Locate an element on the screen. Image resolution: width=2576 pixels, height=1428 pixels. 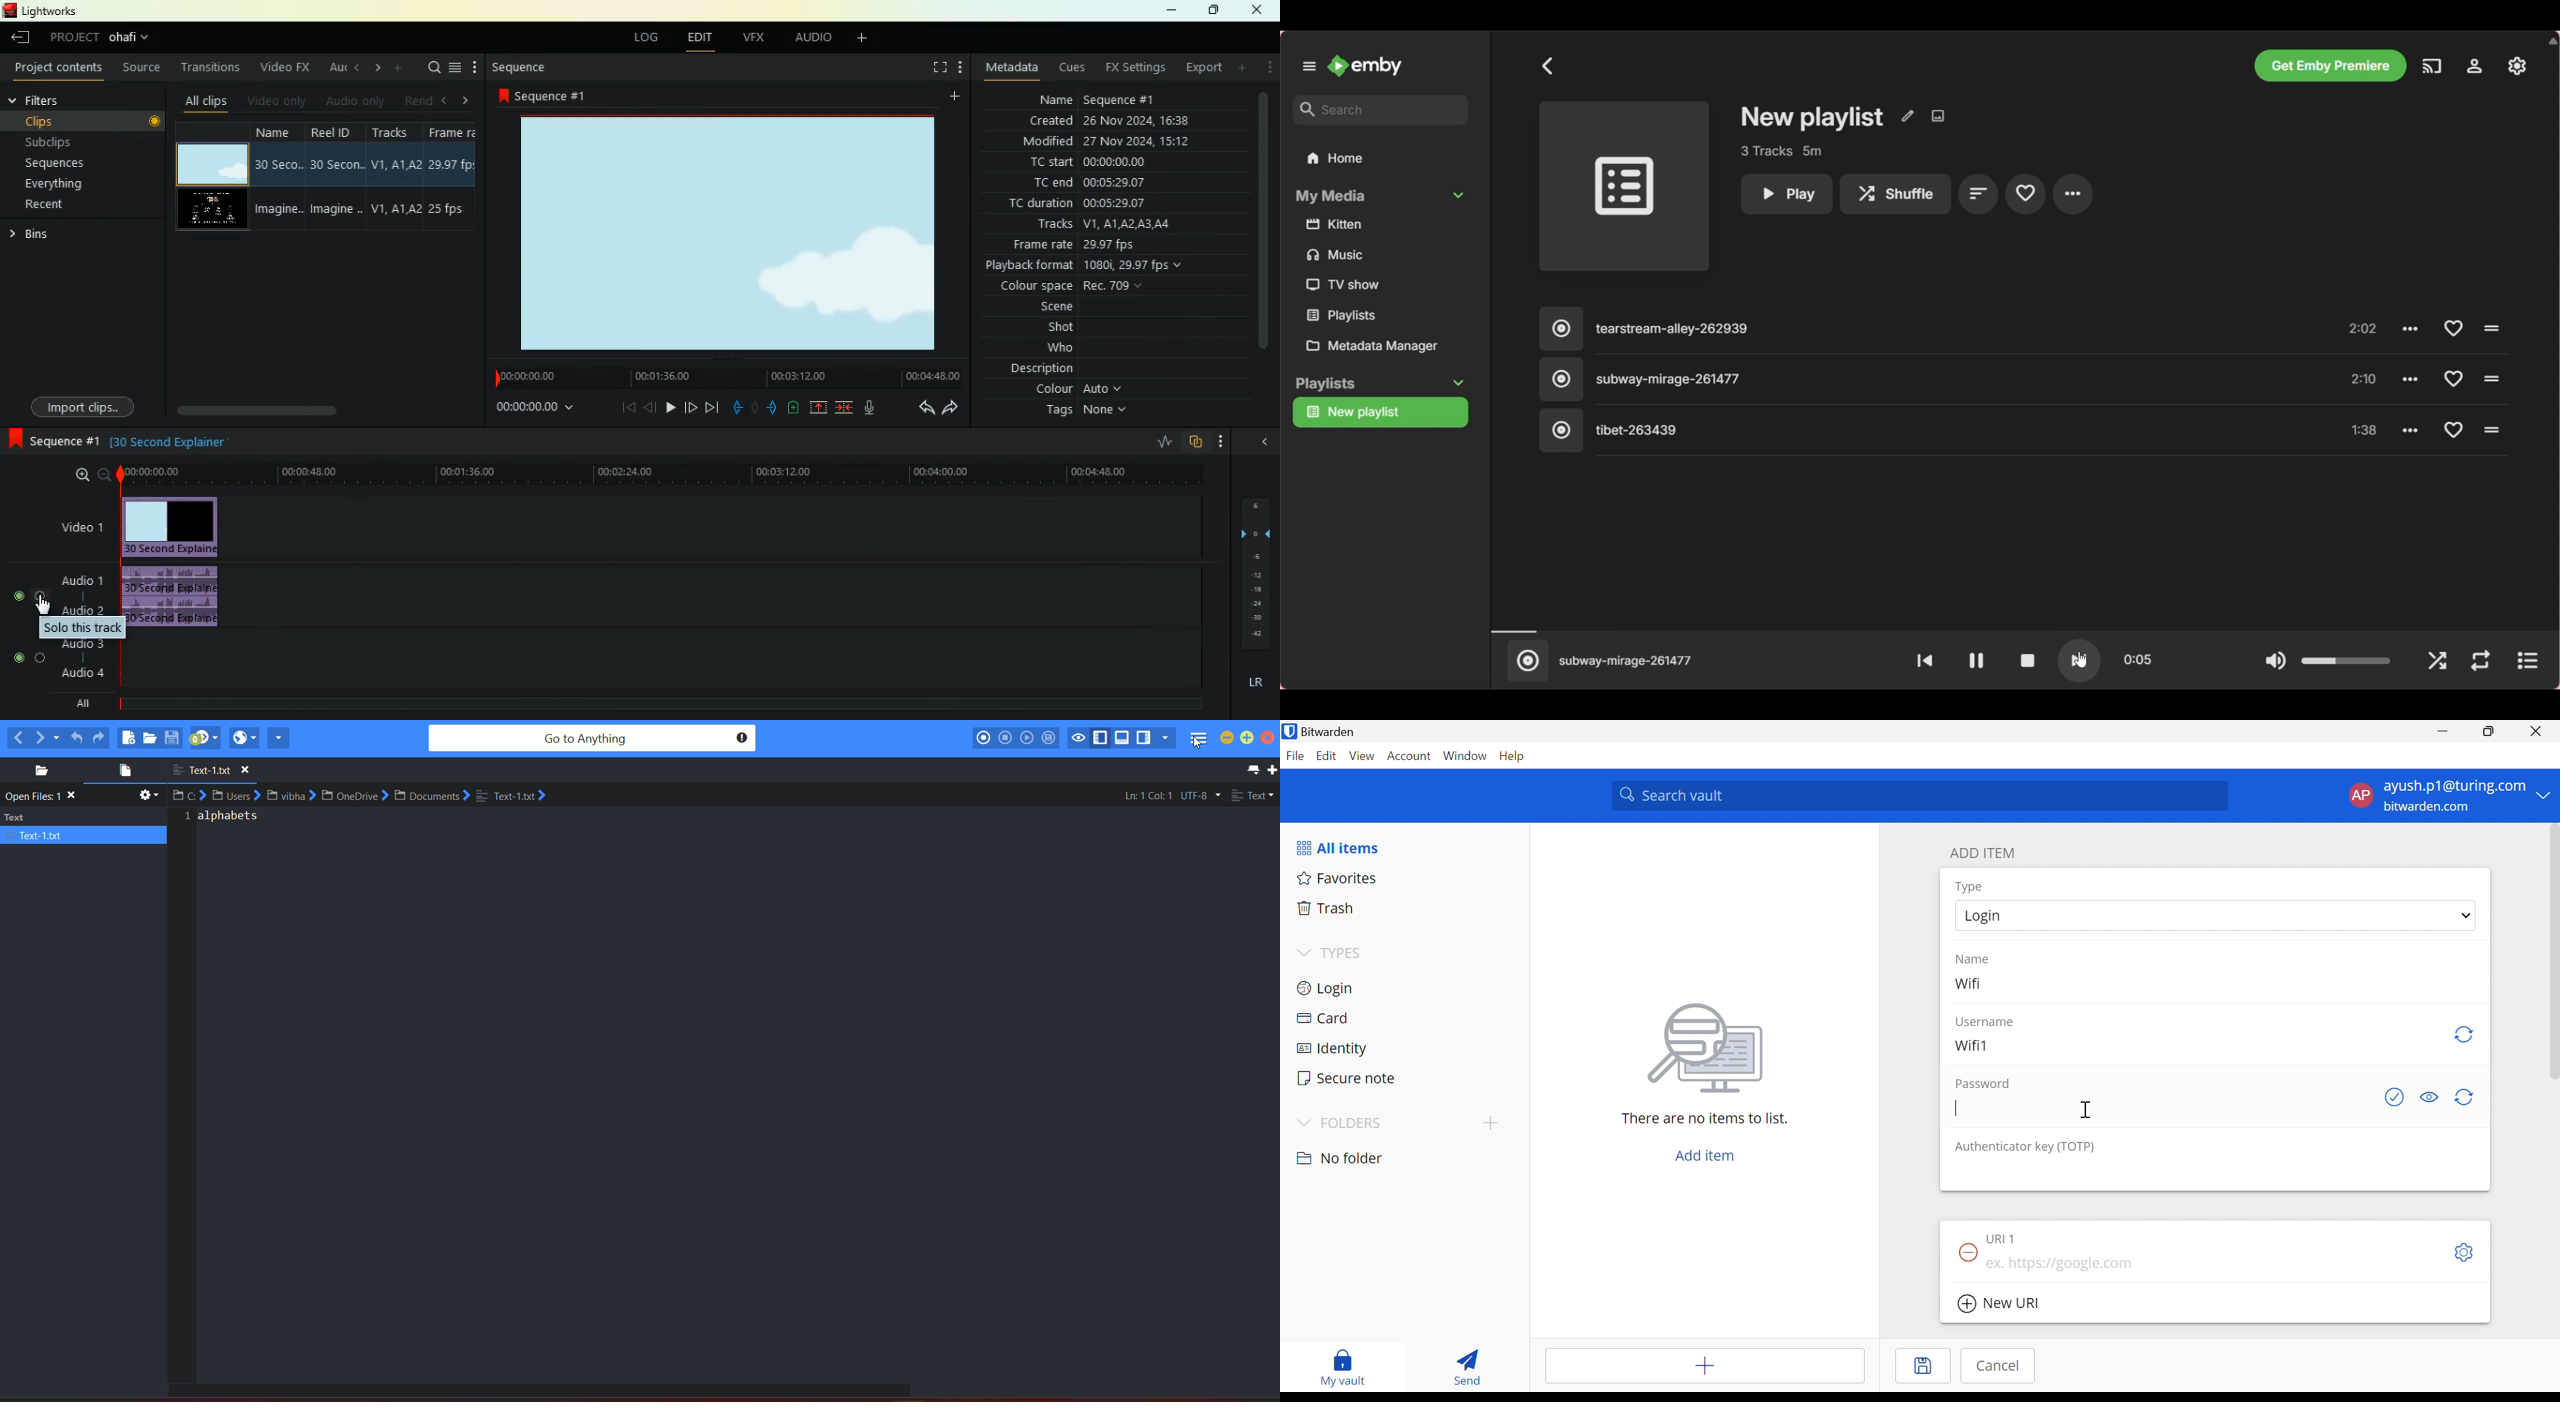
image is located at coordinates (719, 233).